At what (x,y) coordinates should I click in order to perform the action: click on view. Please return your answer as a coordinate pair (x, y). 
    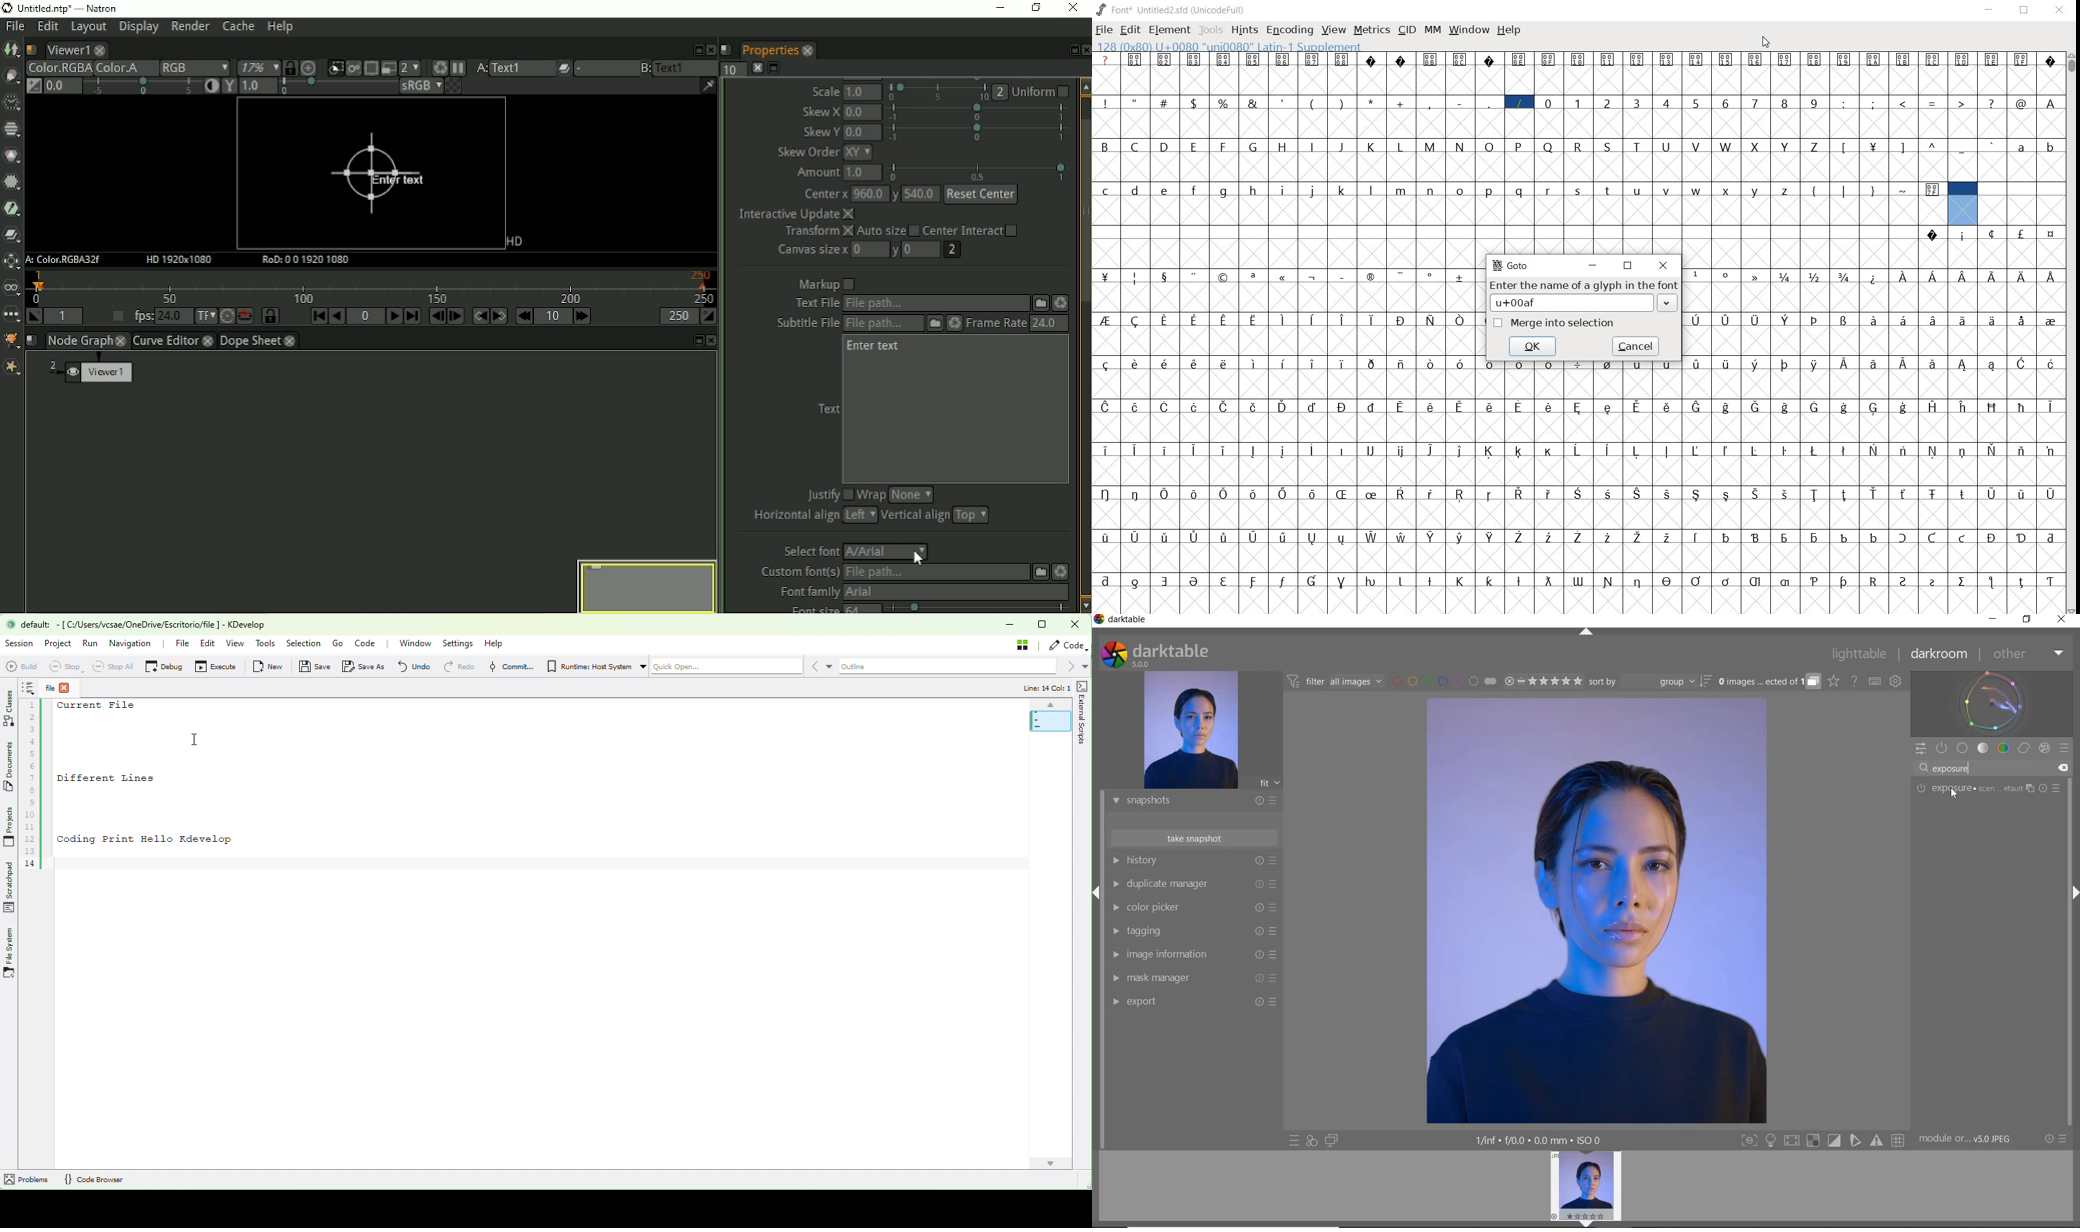
    Looking at the image, I should click on (1334, 30).